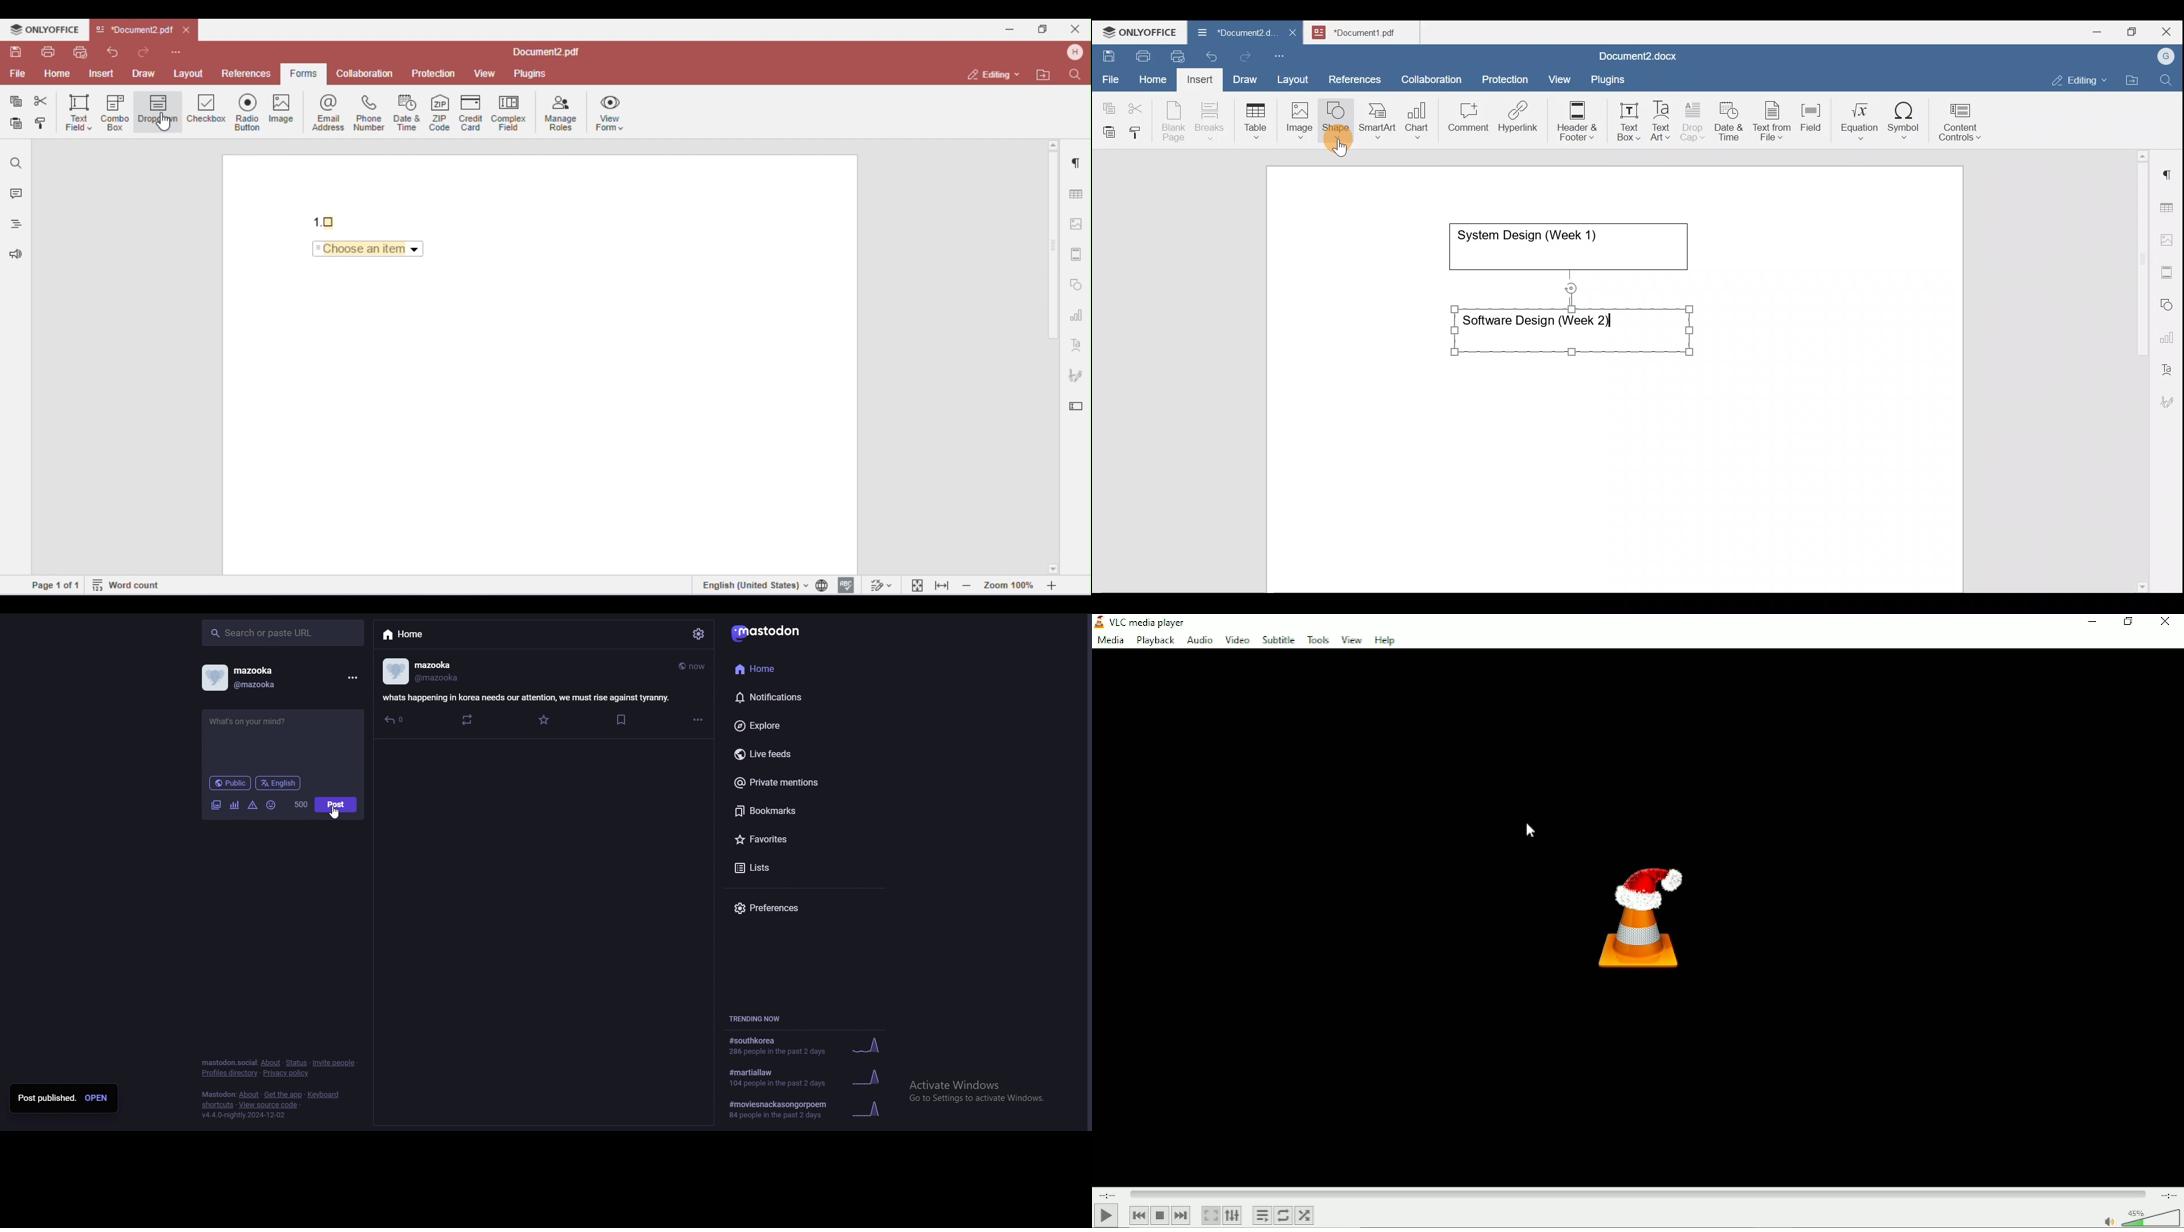  Describe the element at coordinates (1621, 122) in the screenshot. I see `Text box` at that location.